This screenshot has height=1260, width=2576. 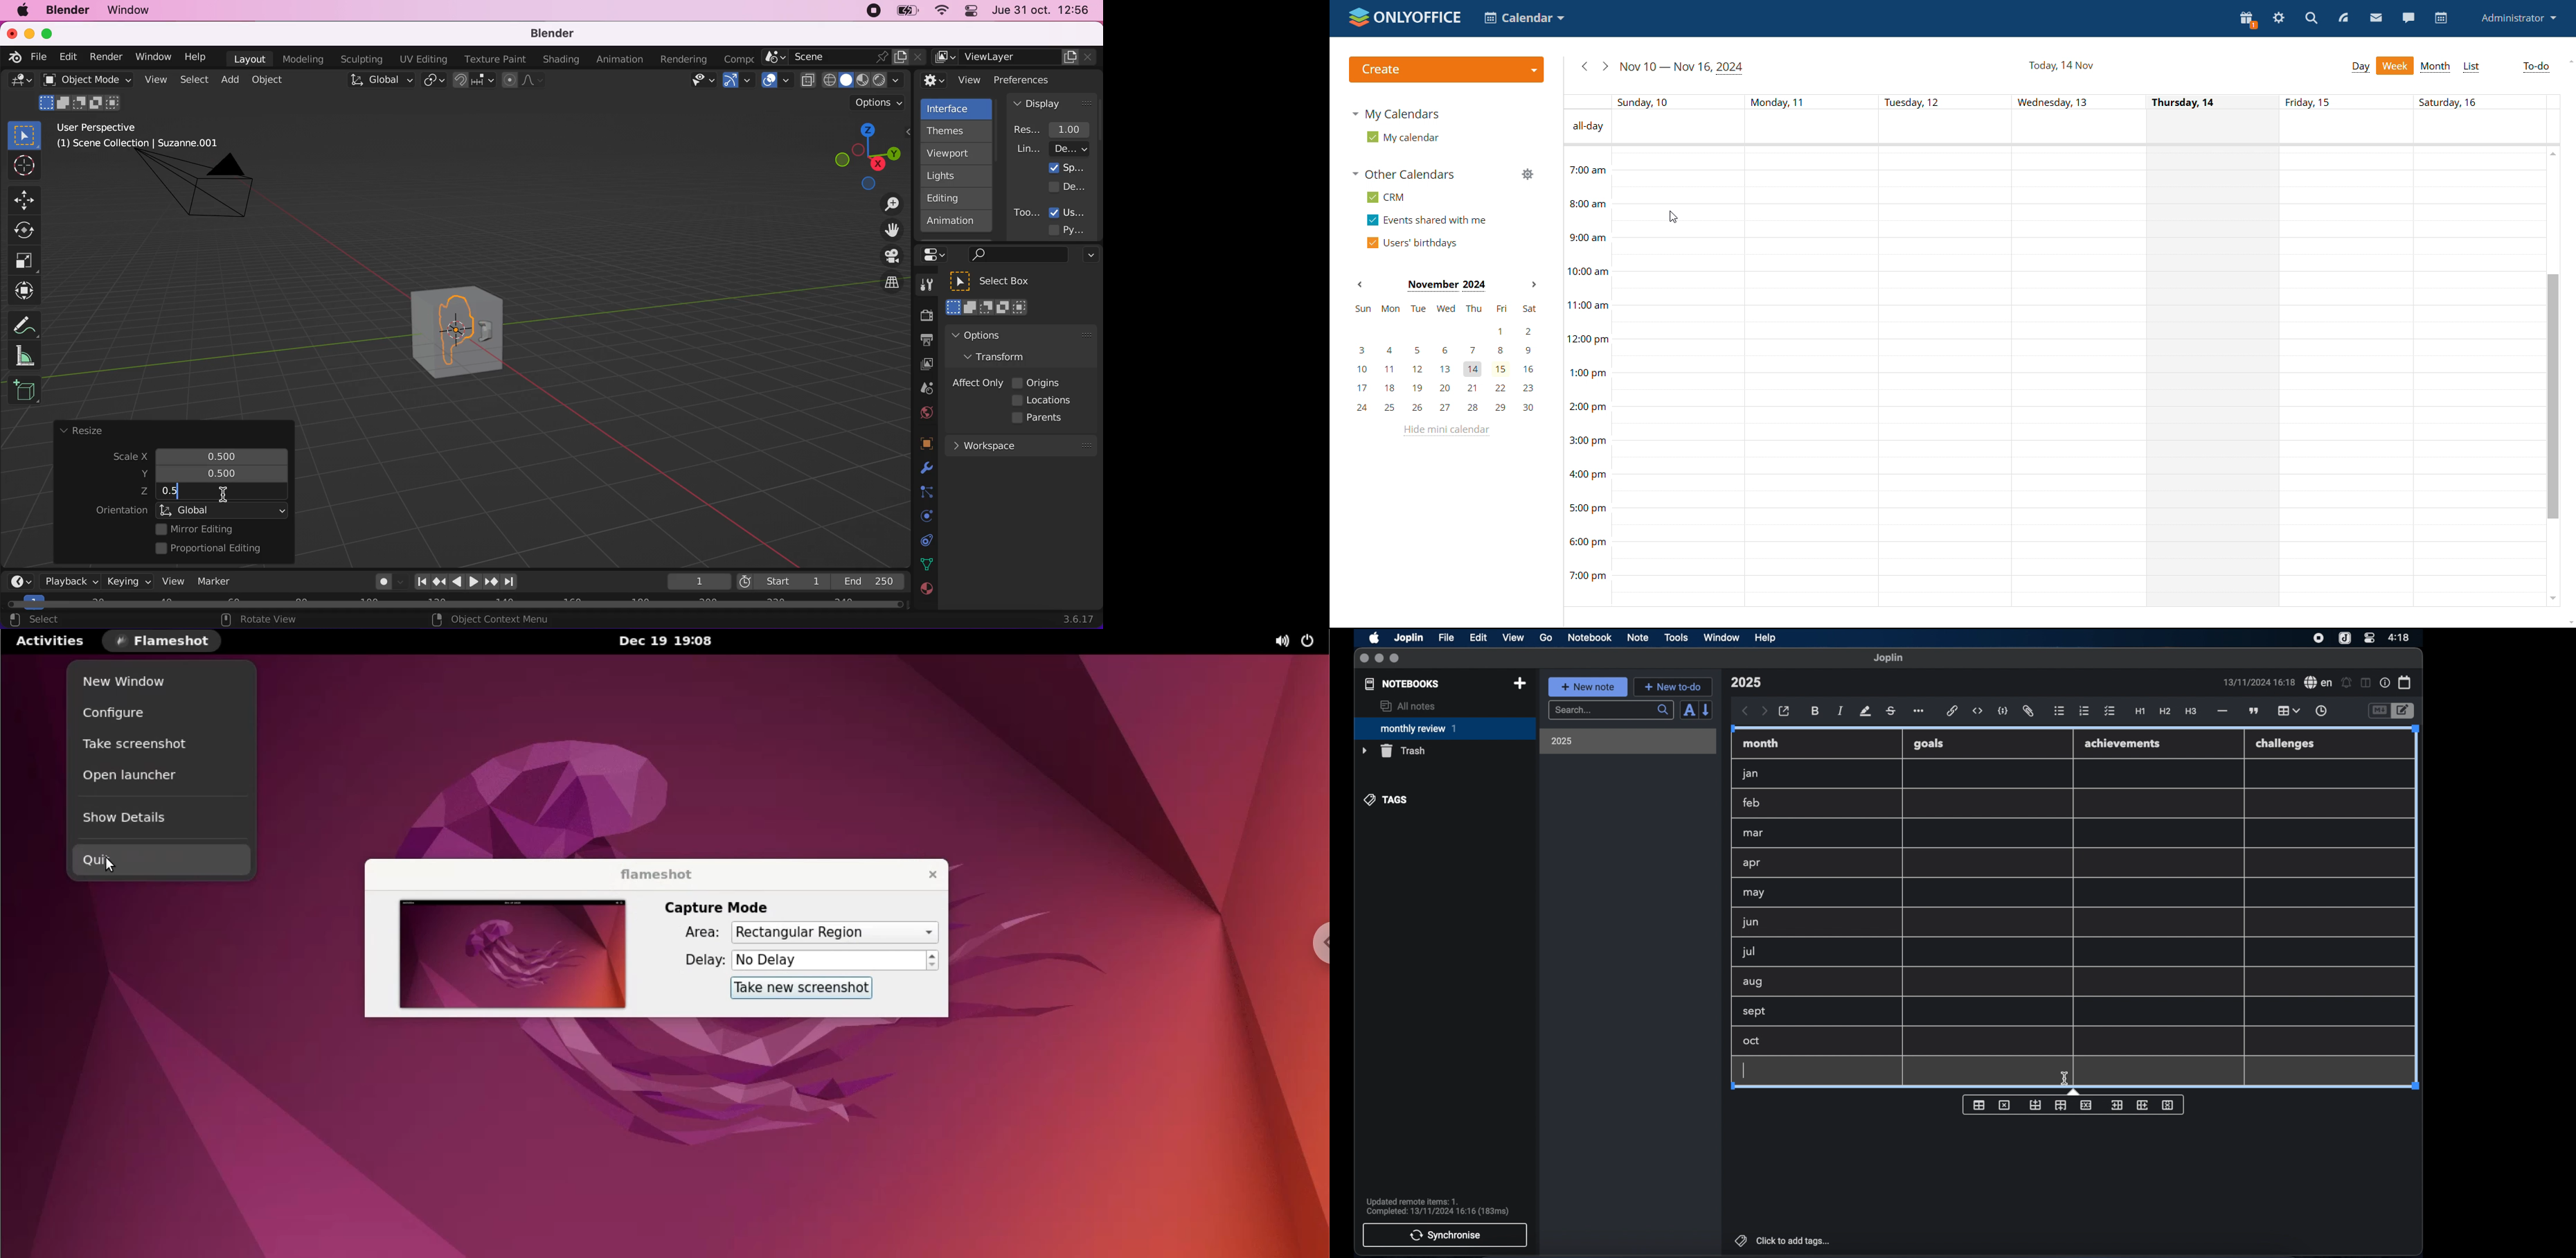 I want to click on edit, so click(x=1479, y=638).